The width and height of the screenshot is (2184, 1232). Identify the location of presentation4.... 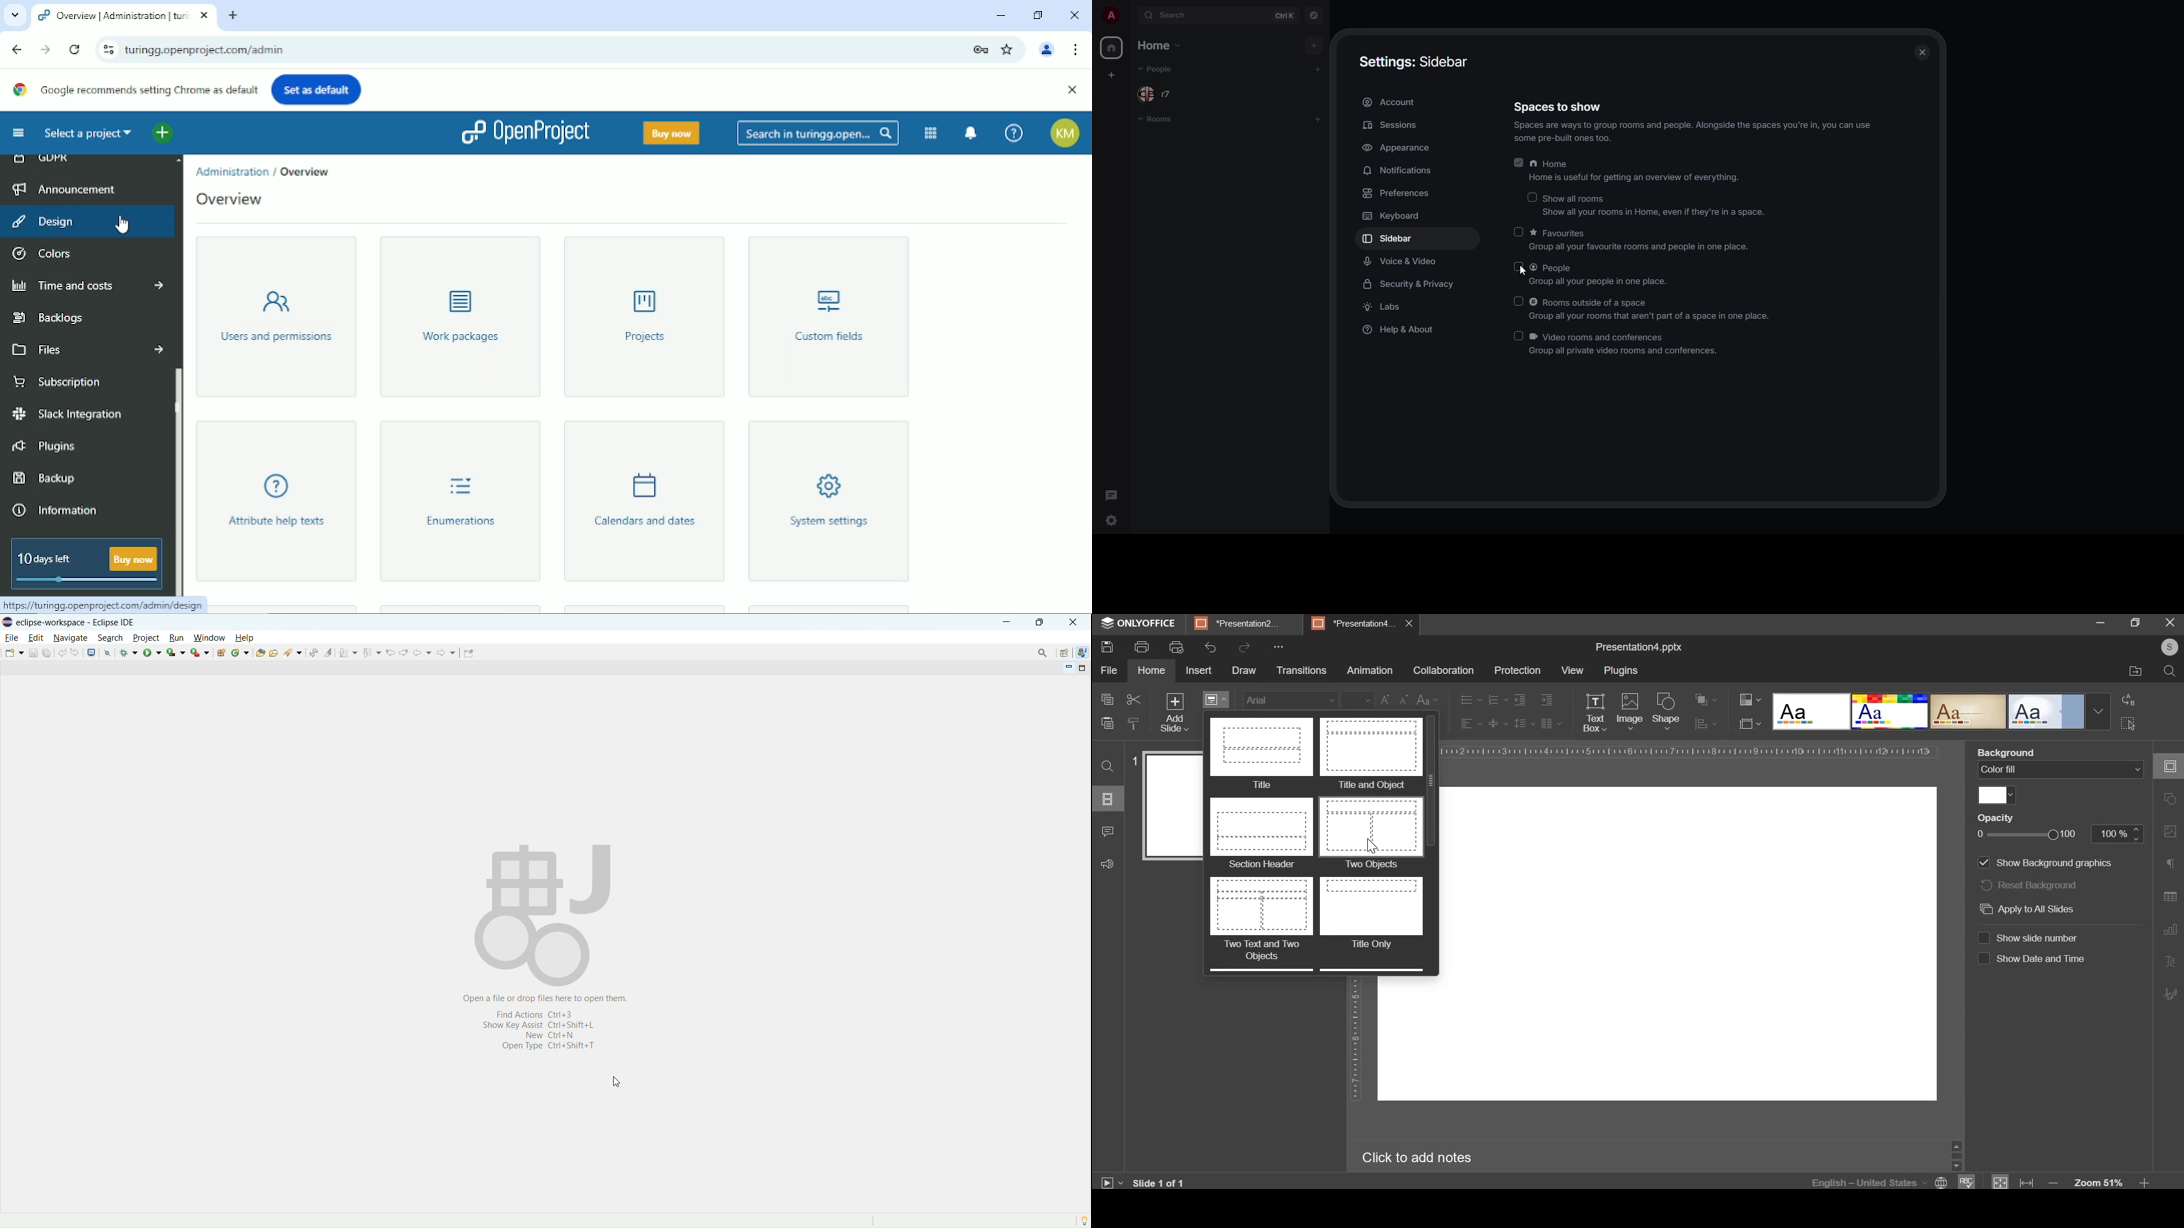
(1354, 623).